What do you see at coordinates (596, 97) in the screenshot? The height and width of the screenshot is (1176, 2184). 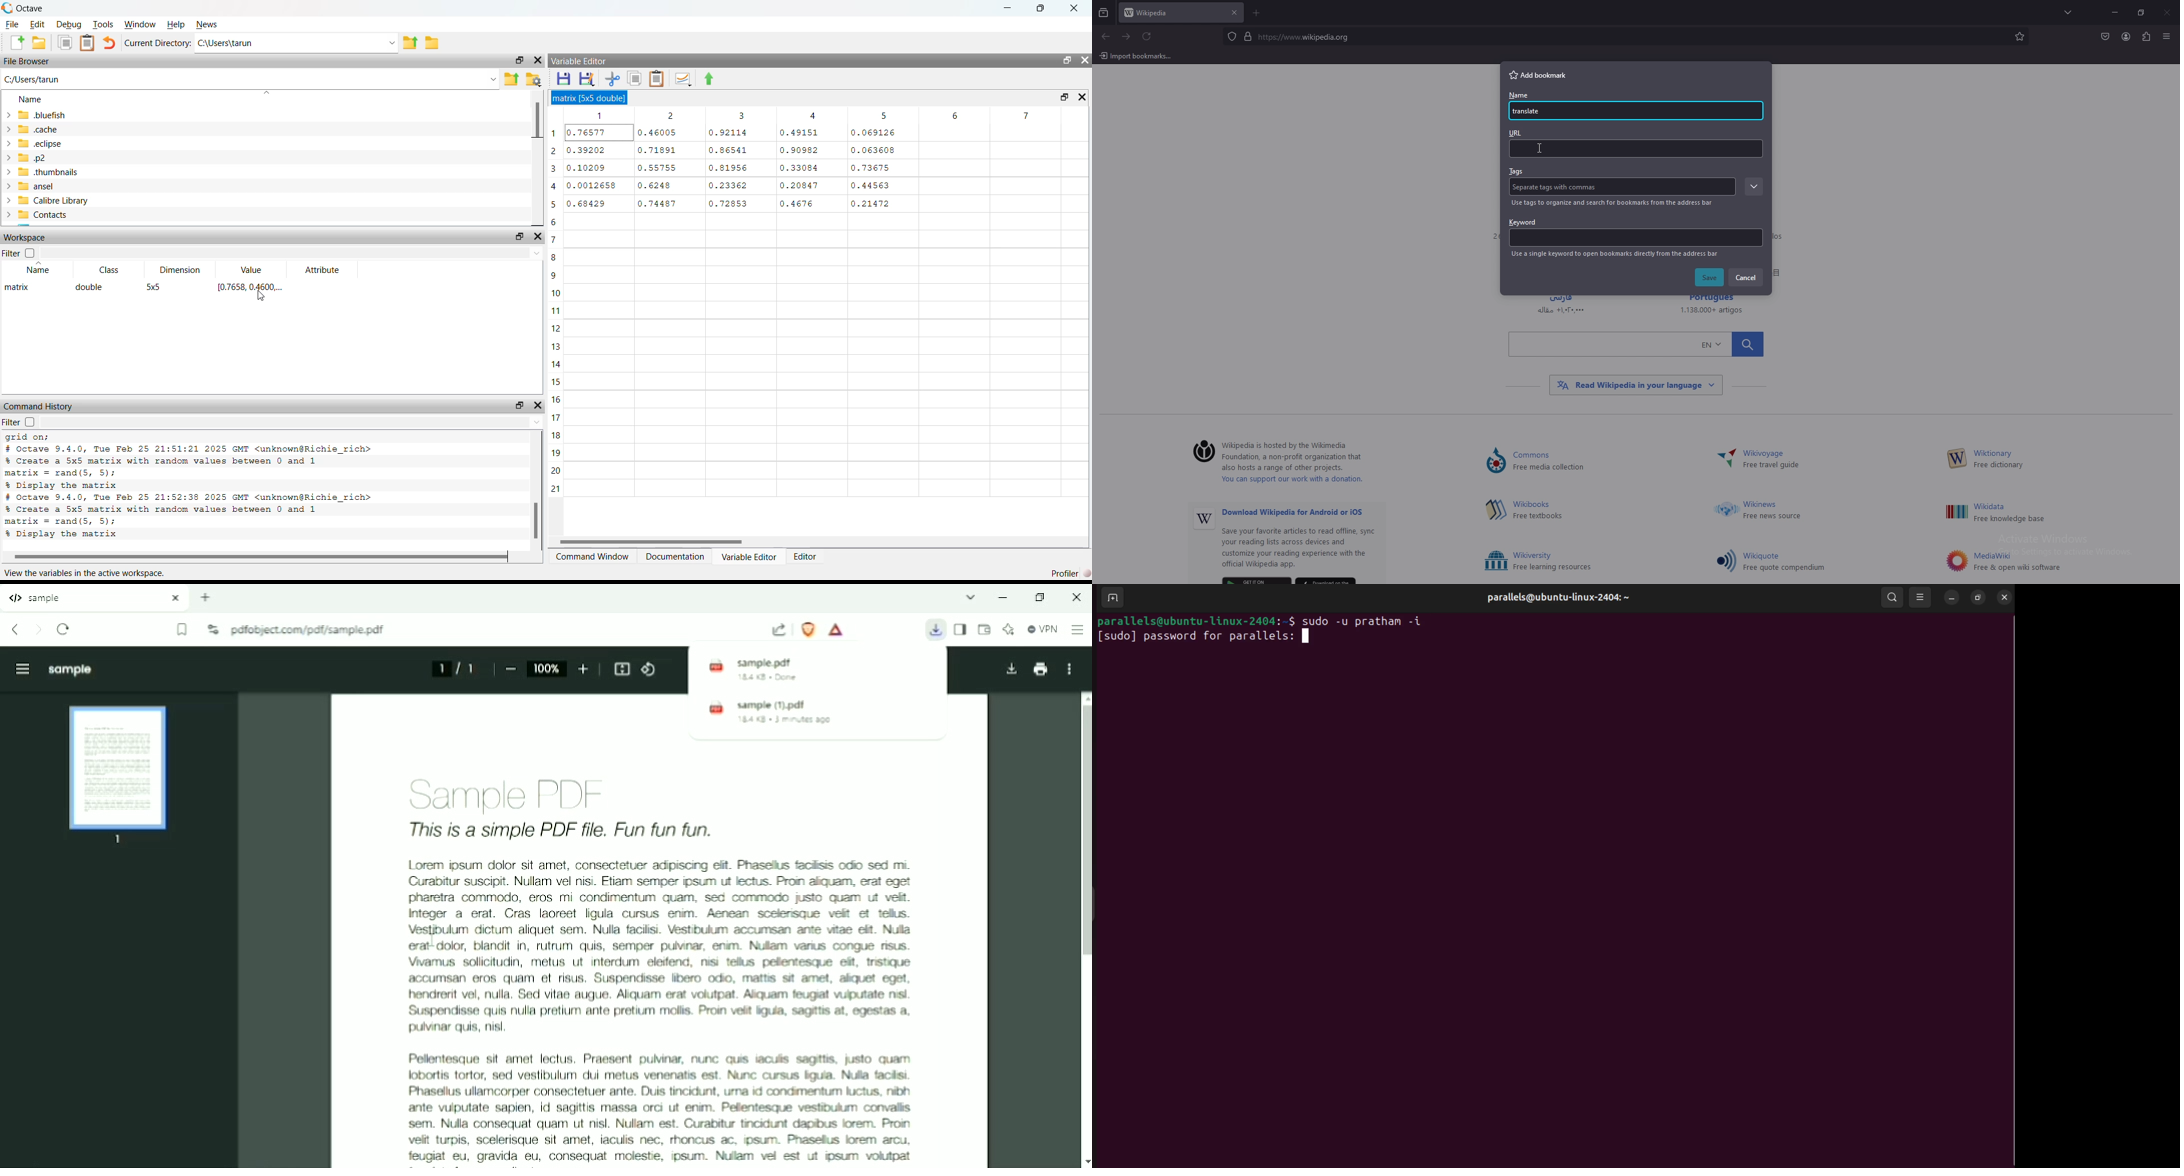 I see `matrix [5x5 double]` at bounding box center [596, 97].